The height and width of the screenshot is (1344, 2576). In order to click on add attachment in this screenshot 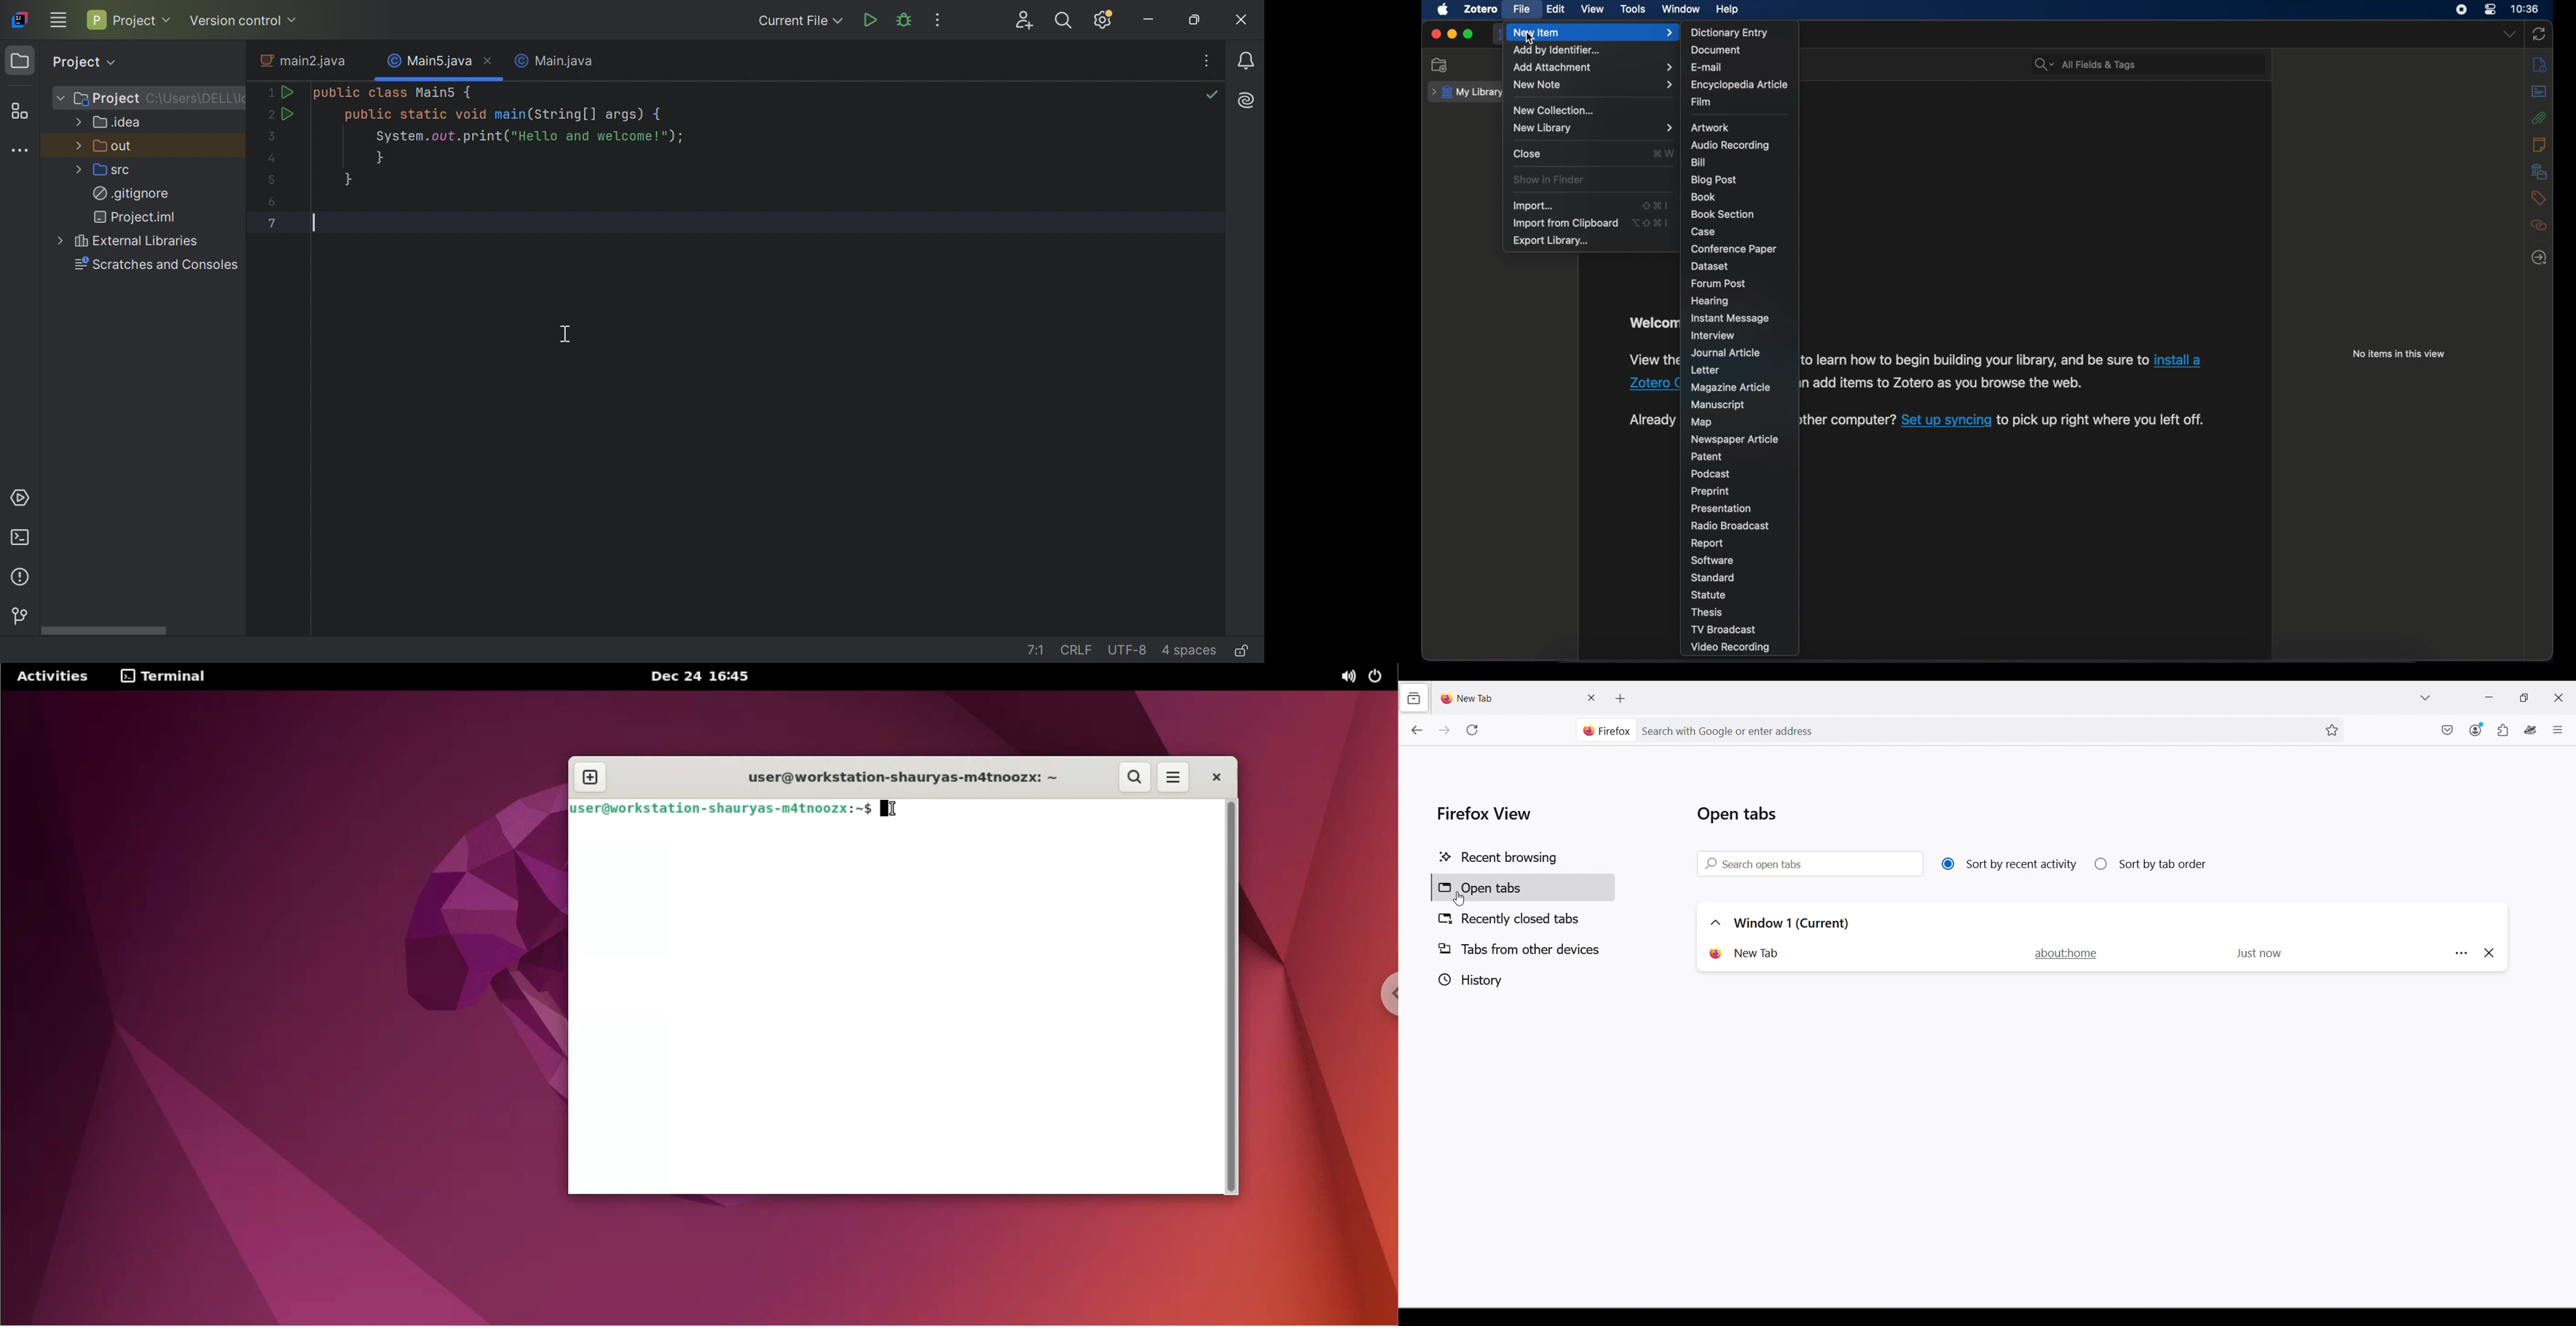, I will do `click(1593, 67)`.